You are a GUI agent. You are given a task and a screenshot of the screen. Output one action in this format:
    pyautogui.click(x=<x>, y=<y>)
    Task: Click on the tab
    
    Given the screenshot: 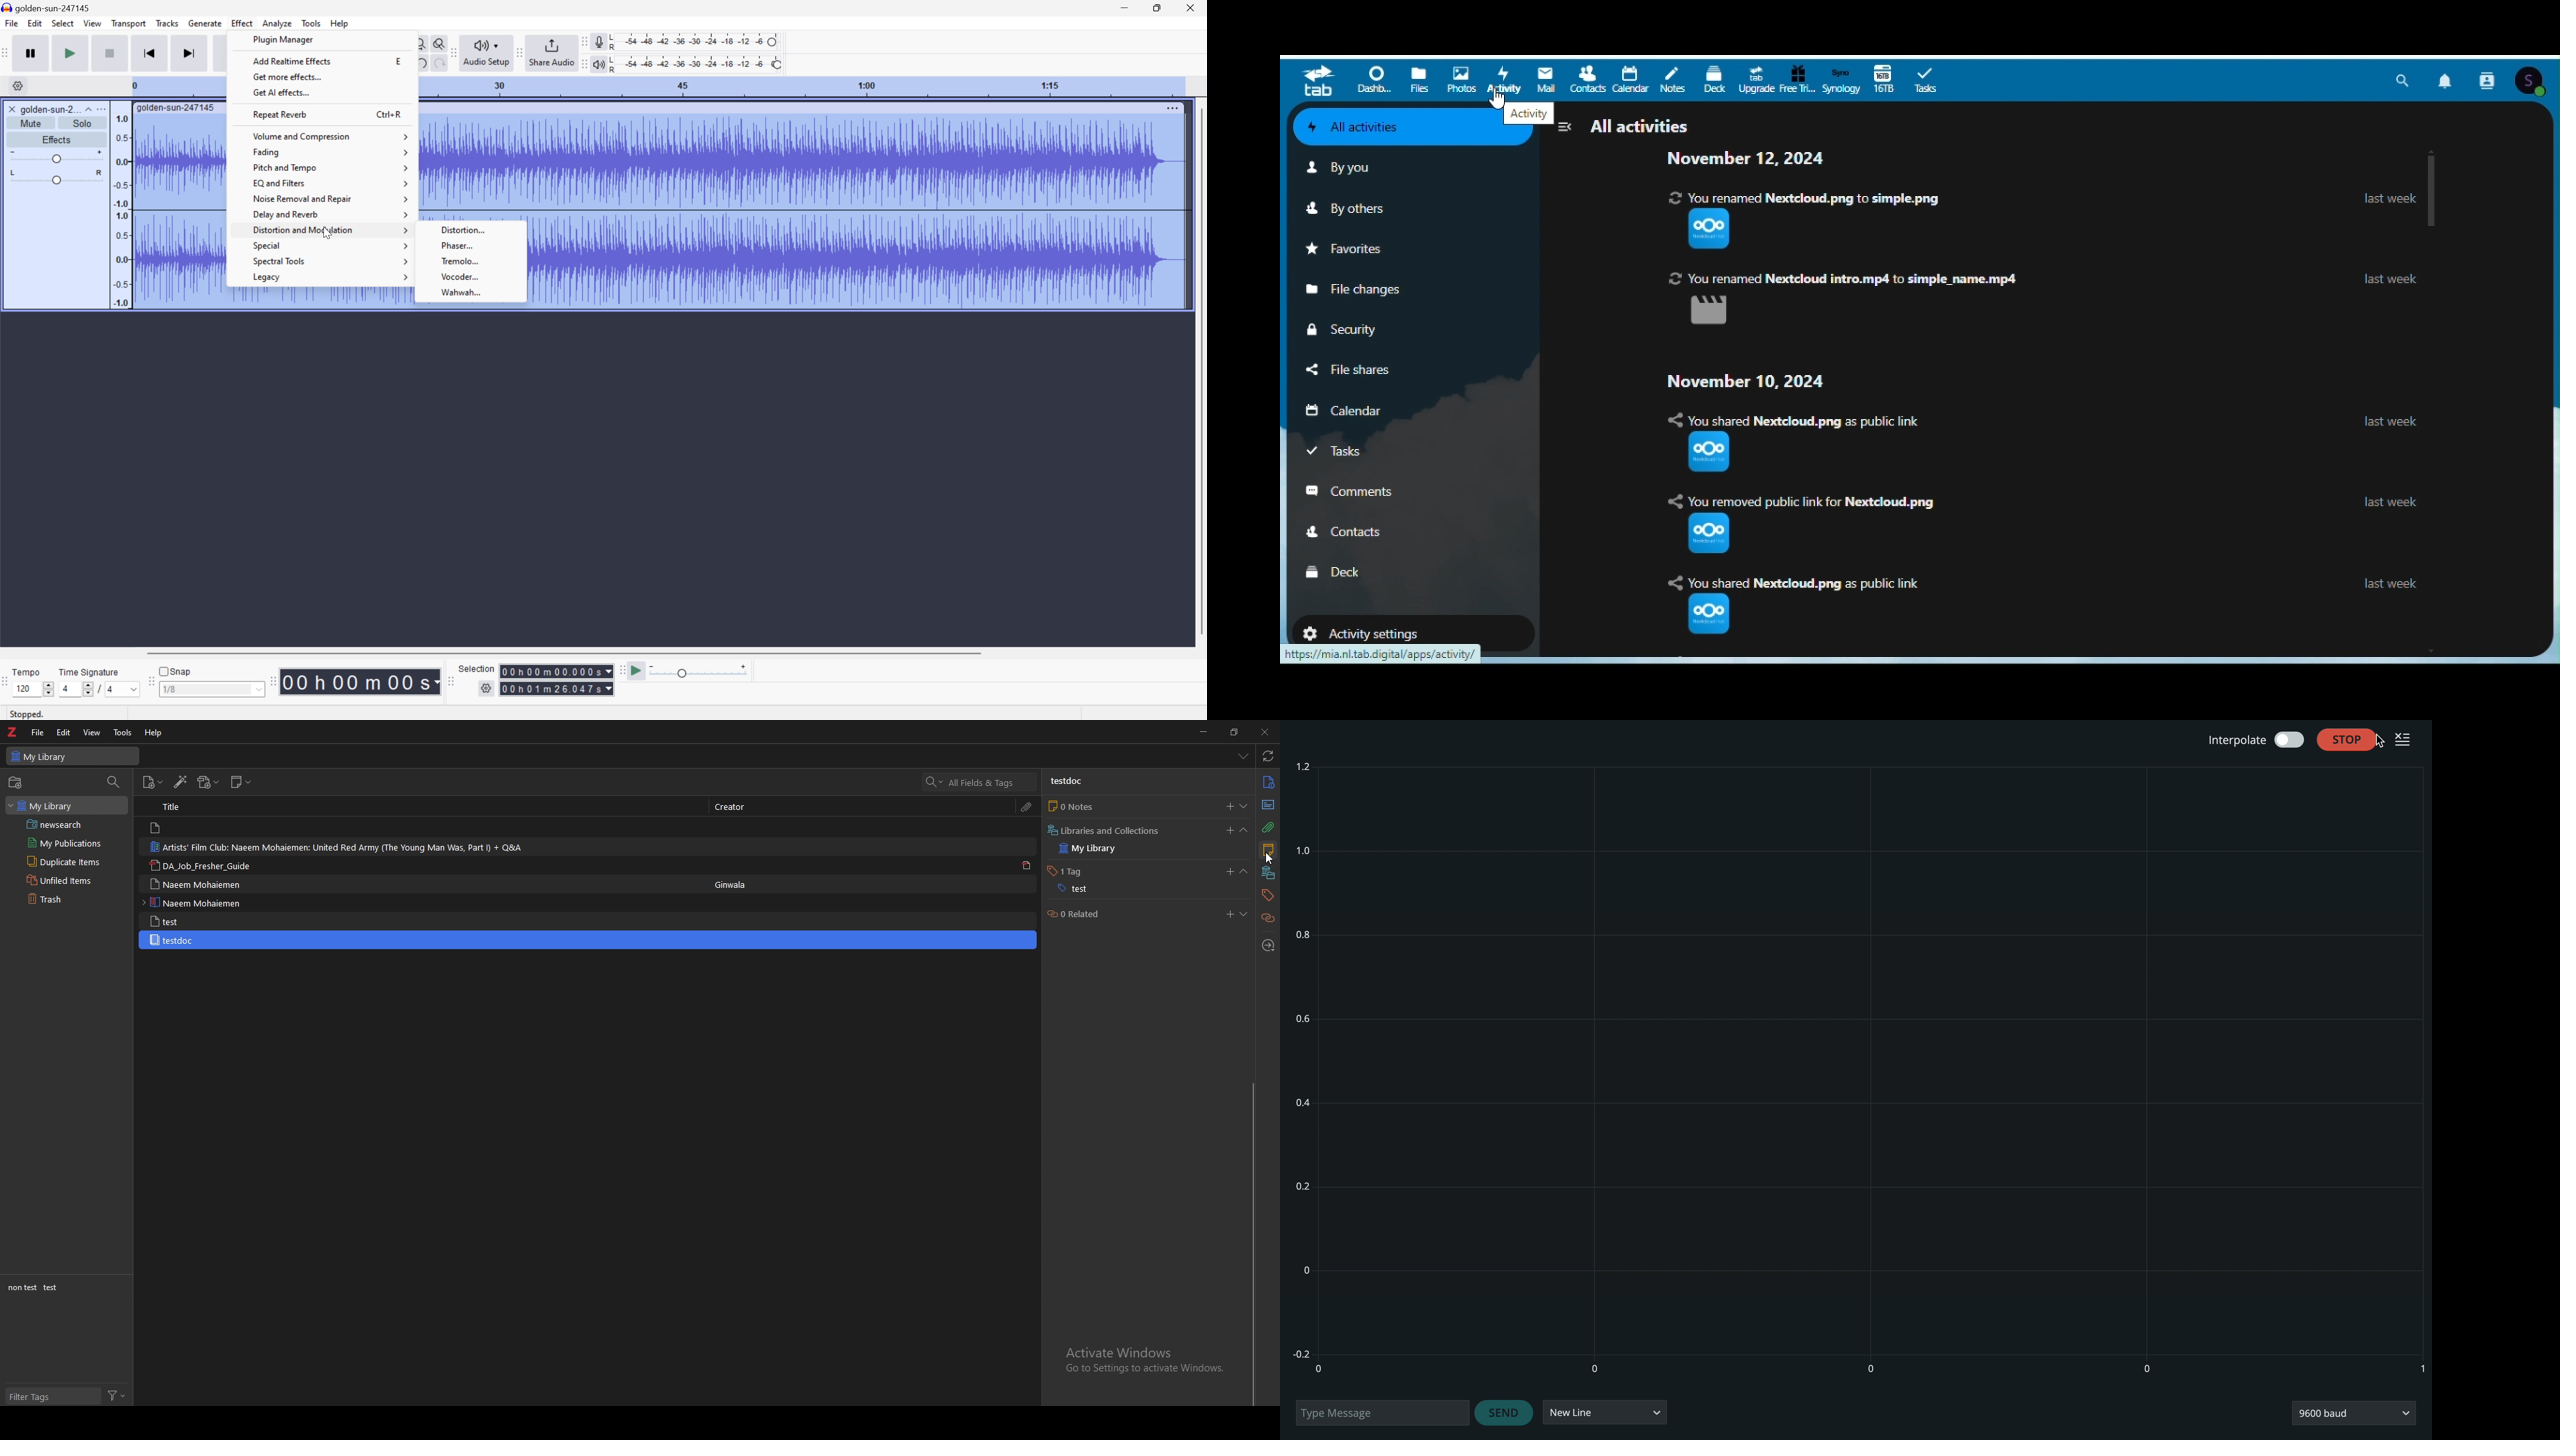 What is the action you would take?
    pyautogui.click(x=1317, y=81)
    